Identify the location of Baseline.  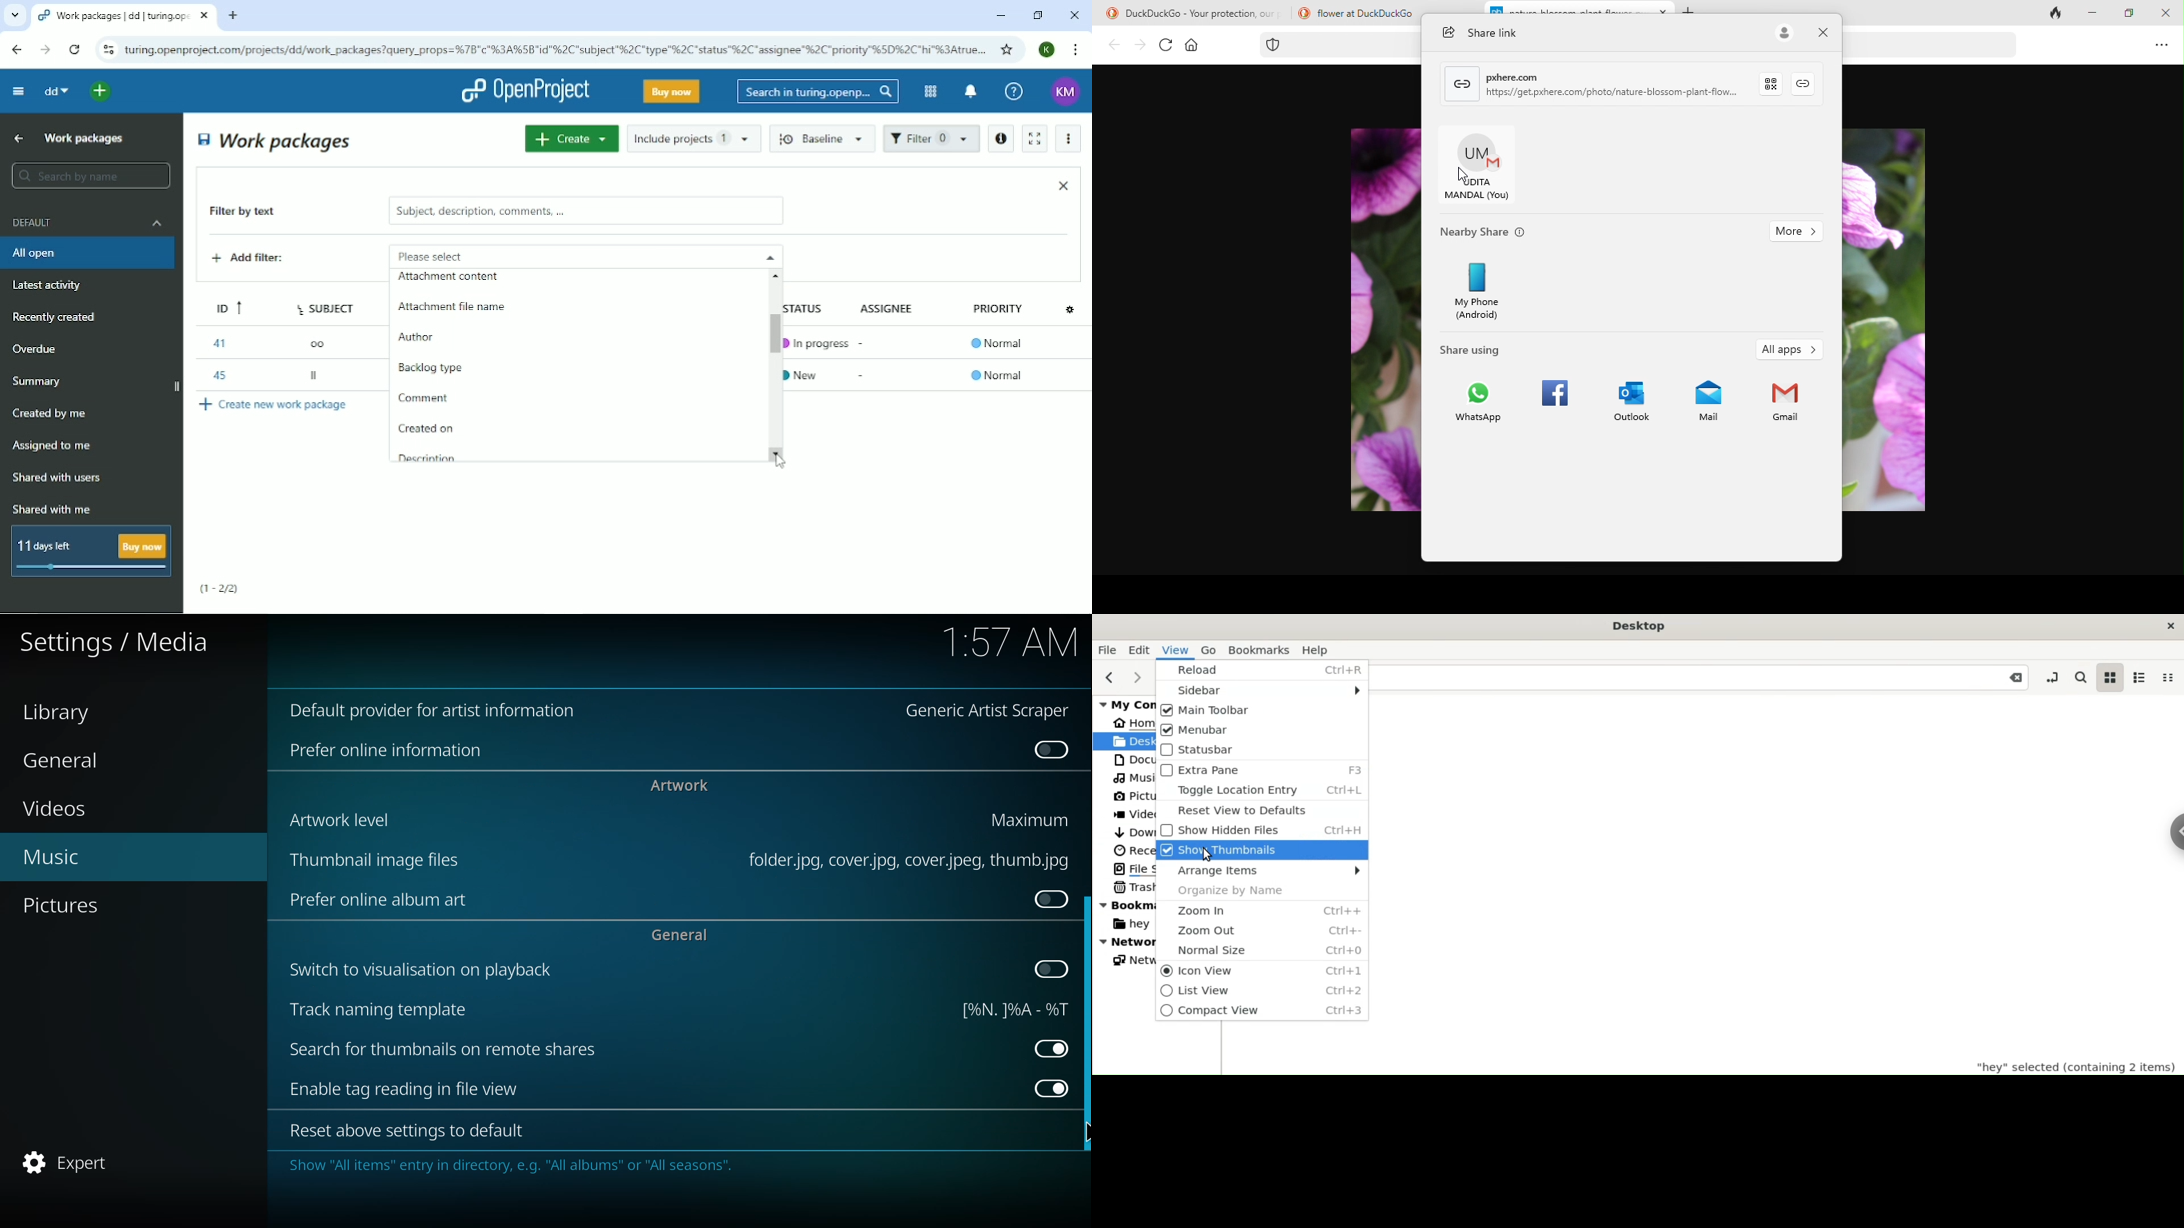
(824, 138).